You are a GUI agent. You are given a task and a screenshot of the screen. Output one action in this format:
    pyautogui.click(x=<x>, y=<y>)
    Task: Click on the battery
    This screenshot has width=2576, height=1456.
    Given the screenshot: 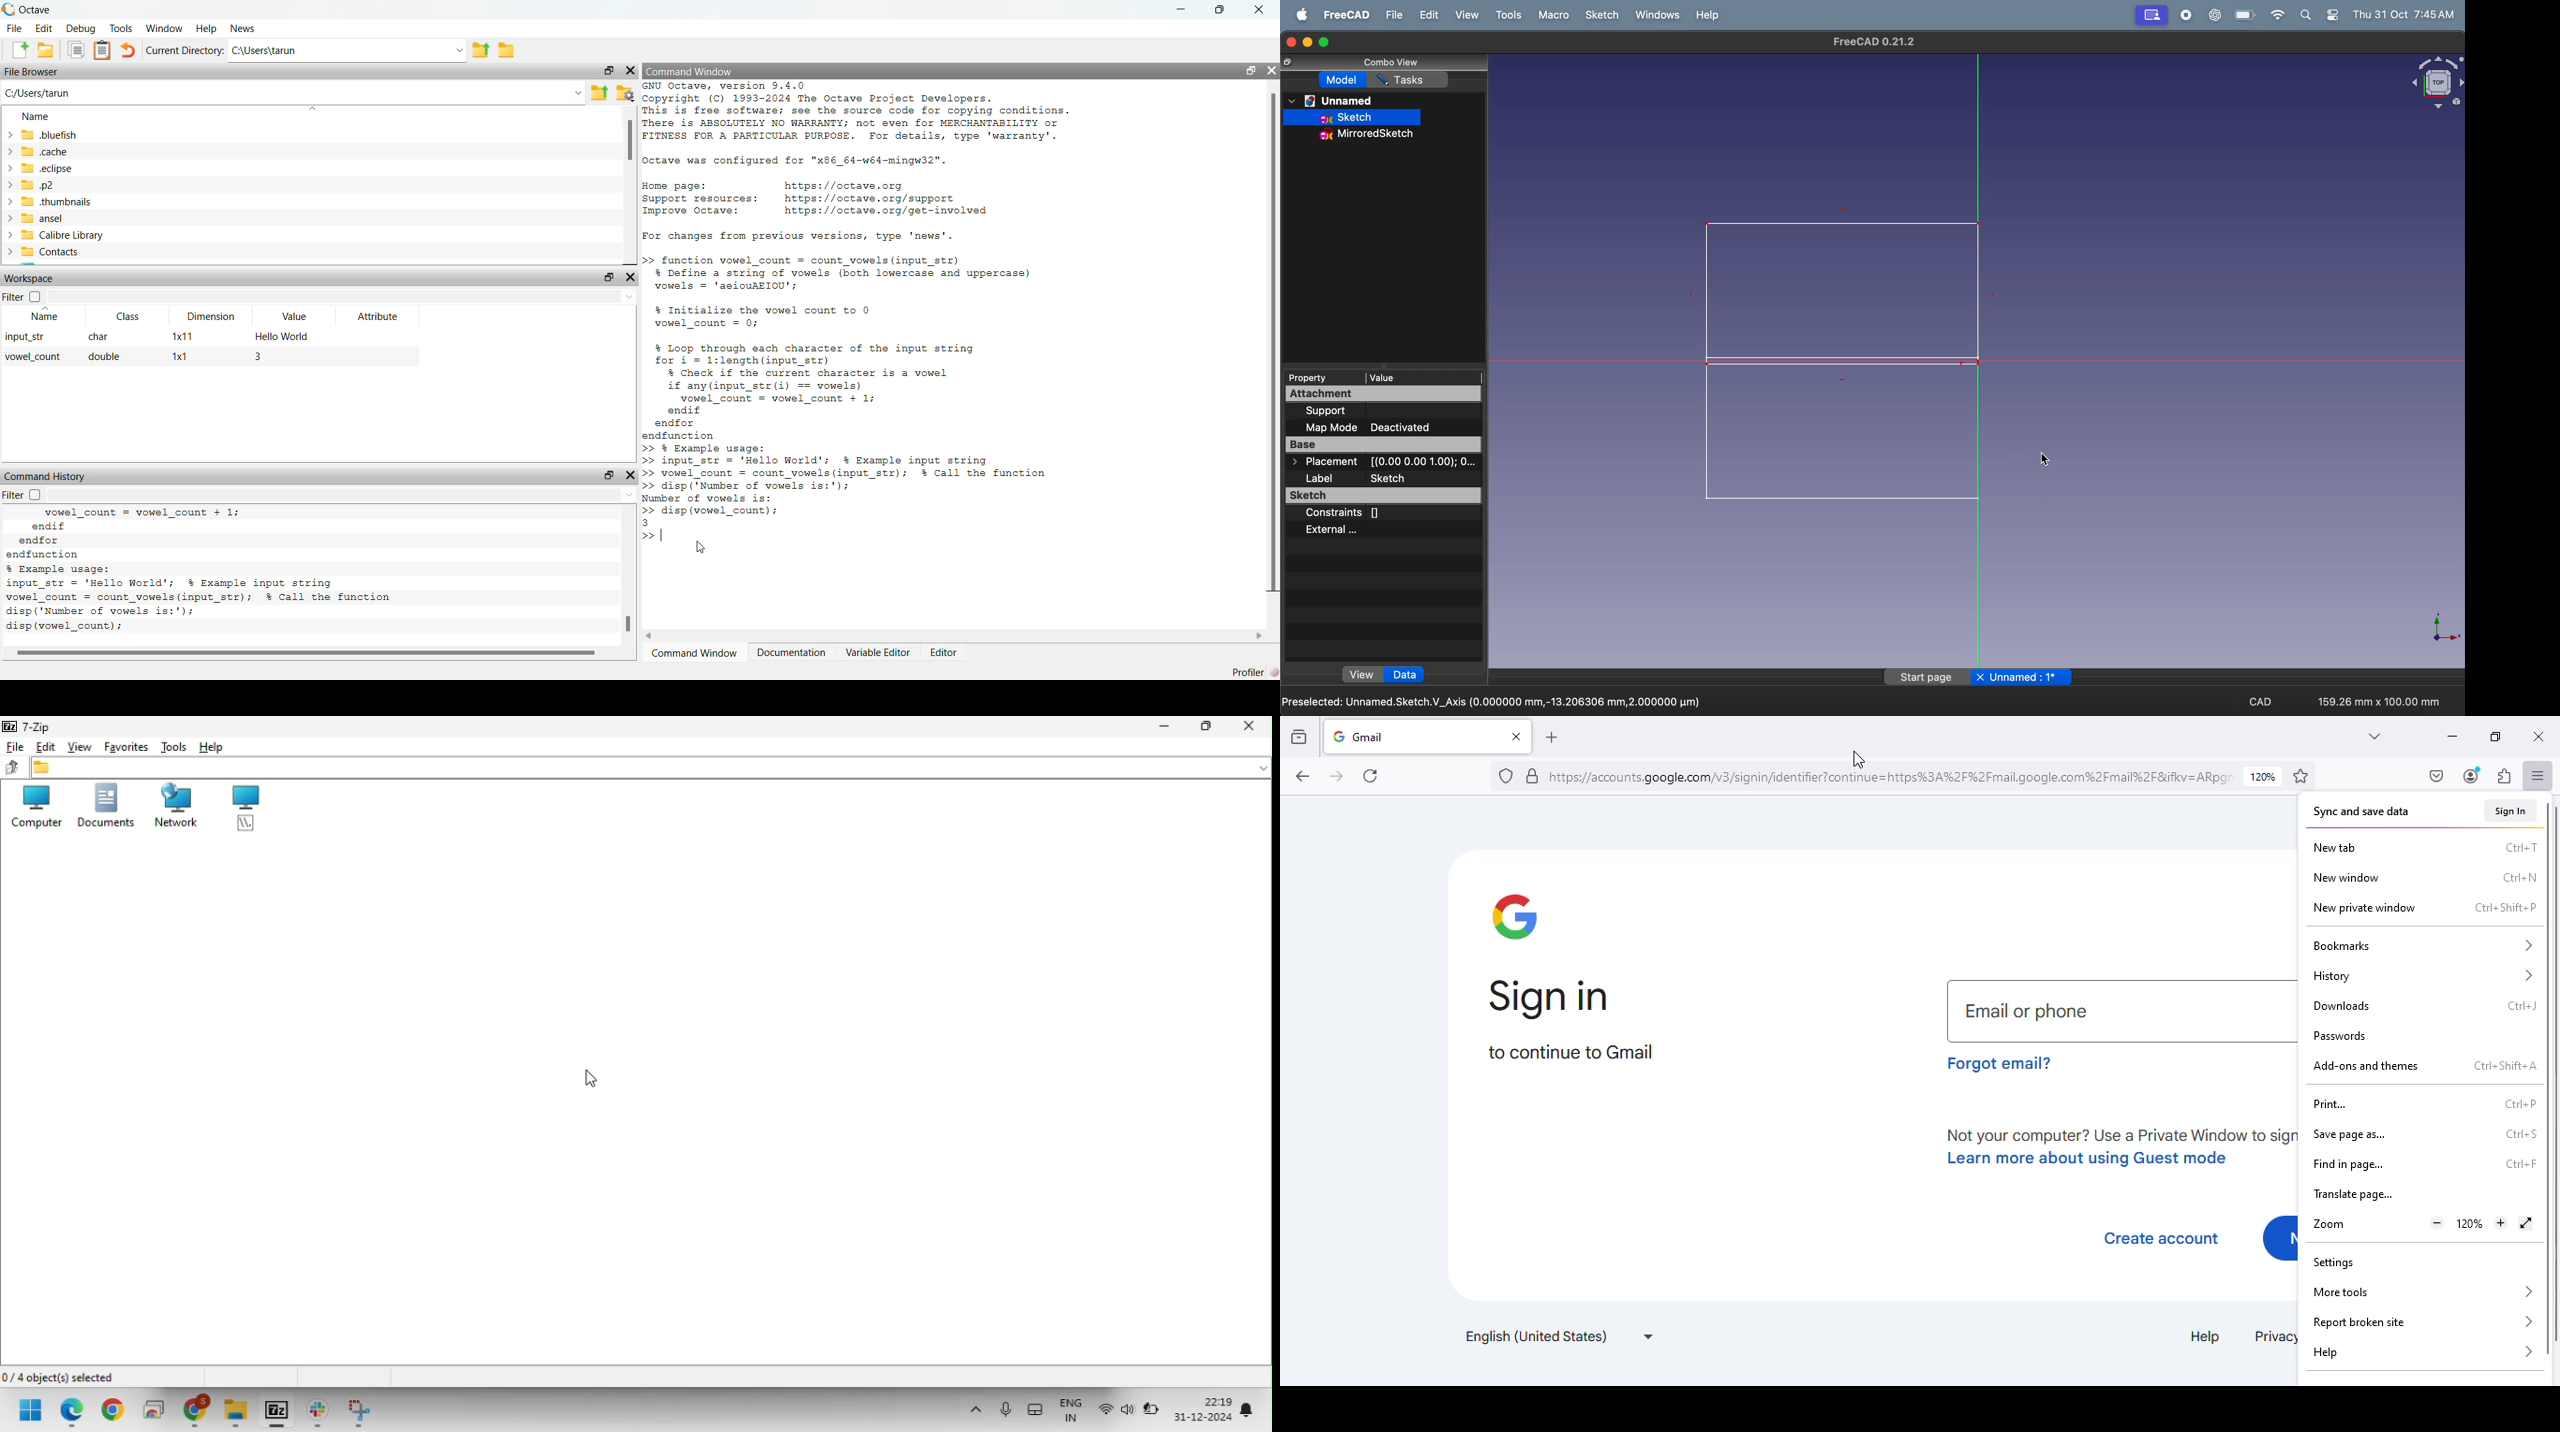 What is the action you would take?
    pyautogui.click(x=2244, y=15)
    